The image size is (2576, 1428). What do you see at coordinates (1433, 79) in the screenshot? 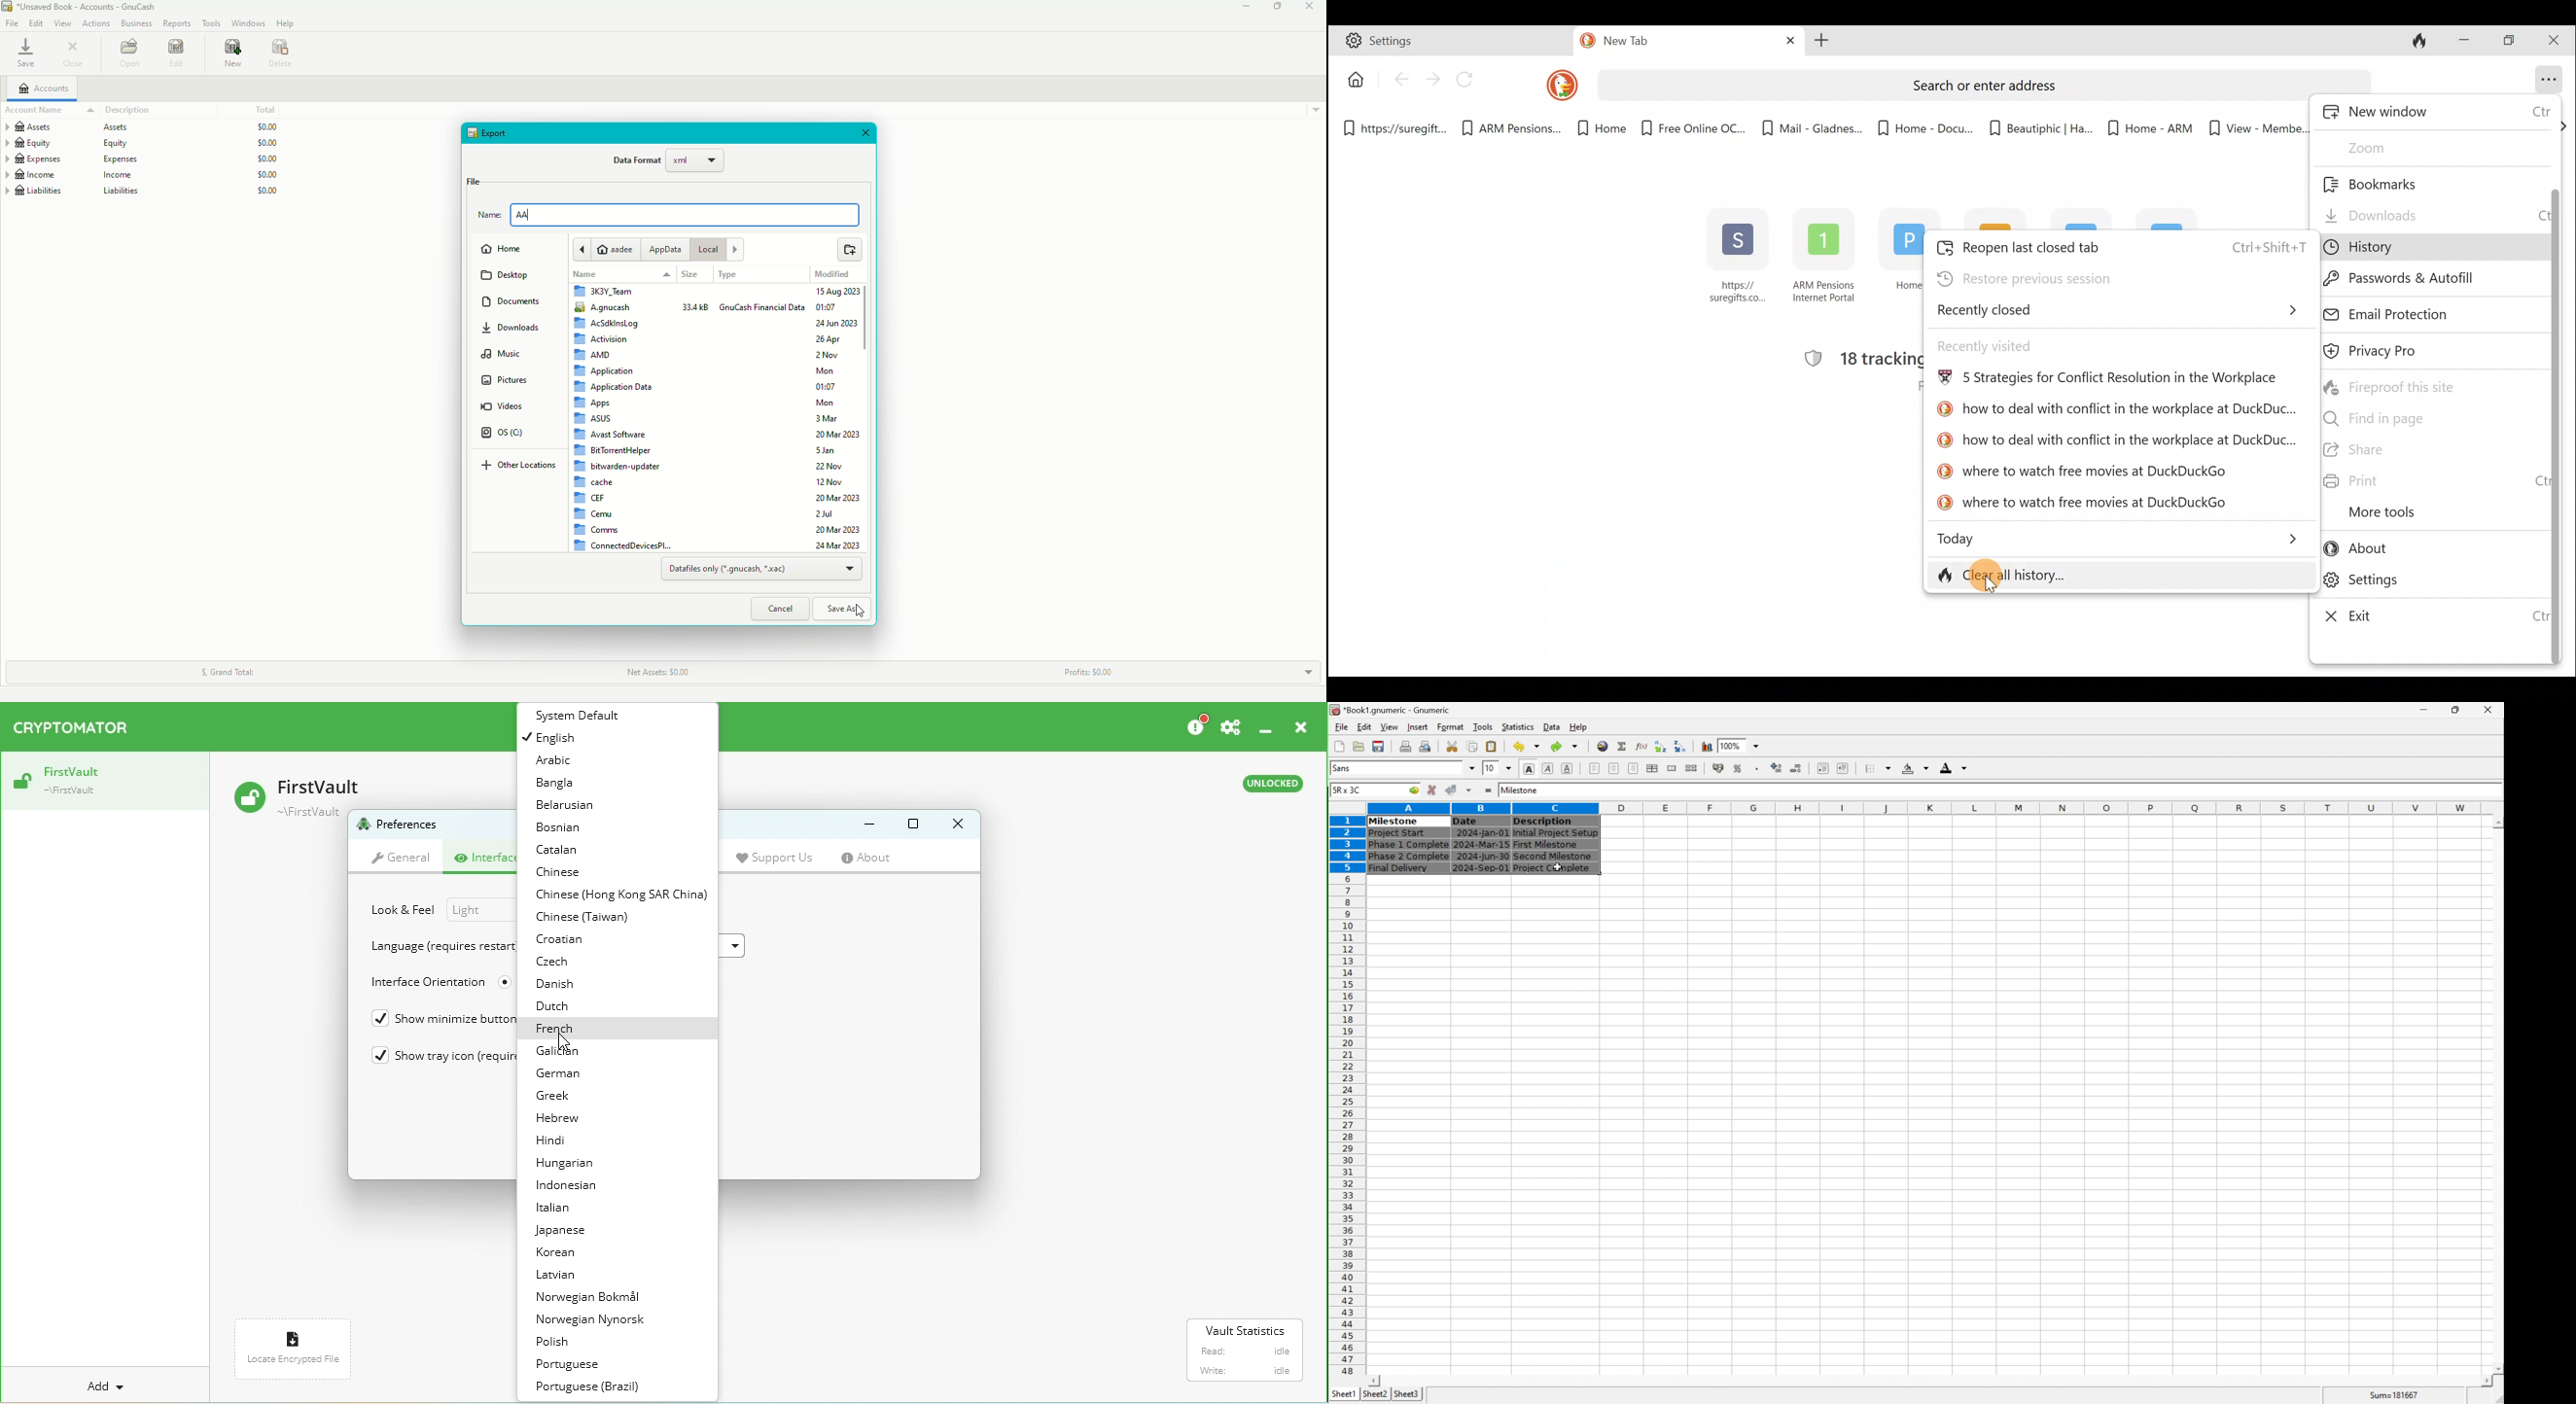
I see `Forward` at bounding box center [1433, 79].